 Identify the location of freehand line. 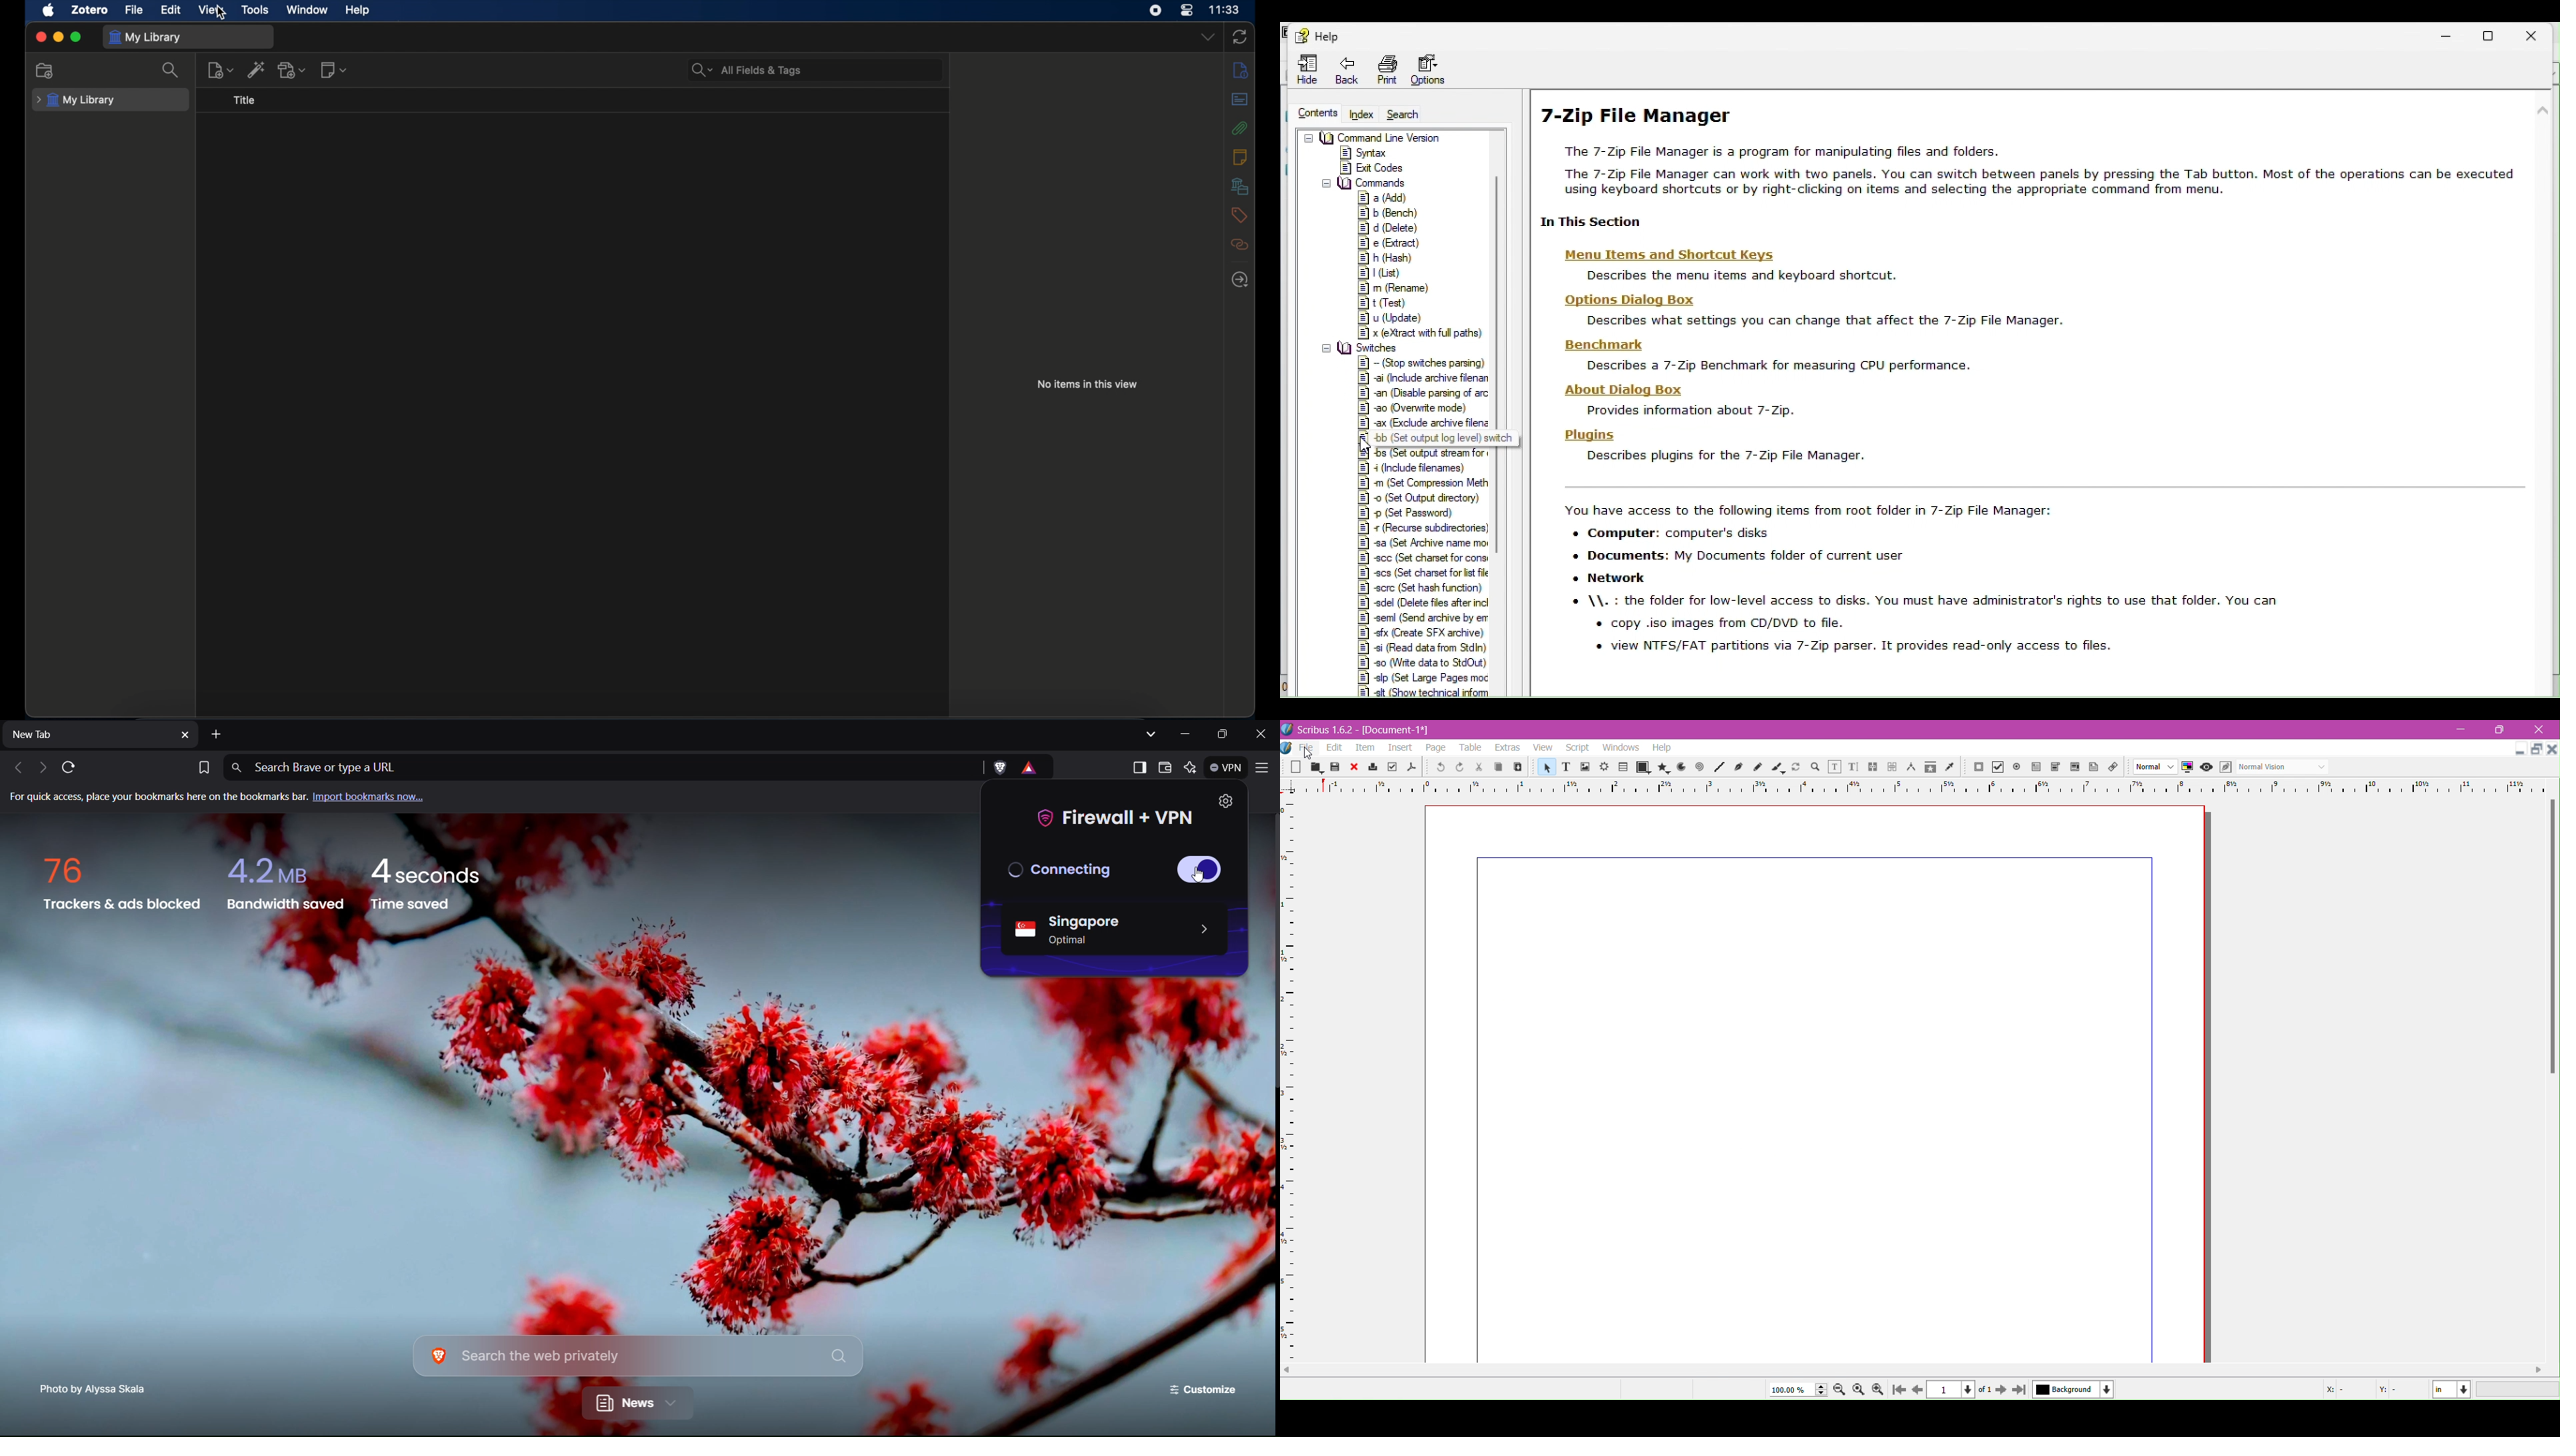
(1759, 768).